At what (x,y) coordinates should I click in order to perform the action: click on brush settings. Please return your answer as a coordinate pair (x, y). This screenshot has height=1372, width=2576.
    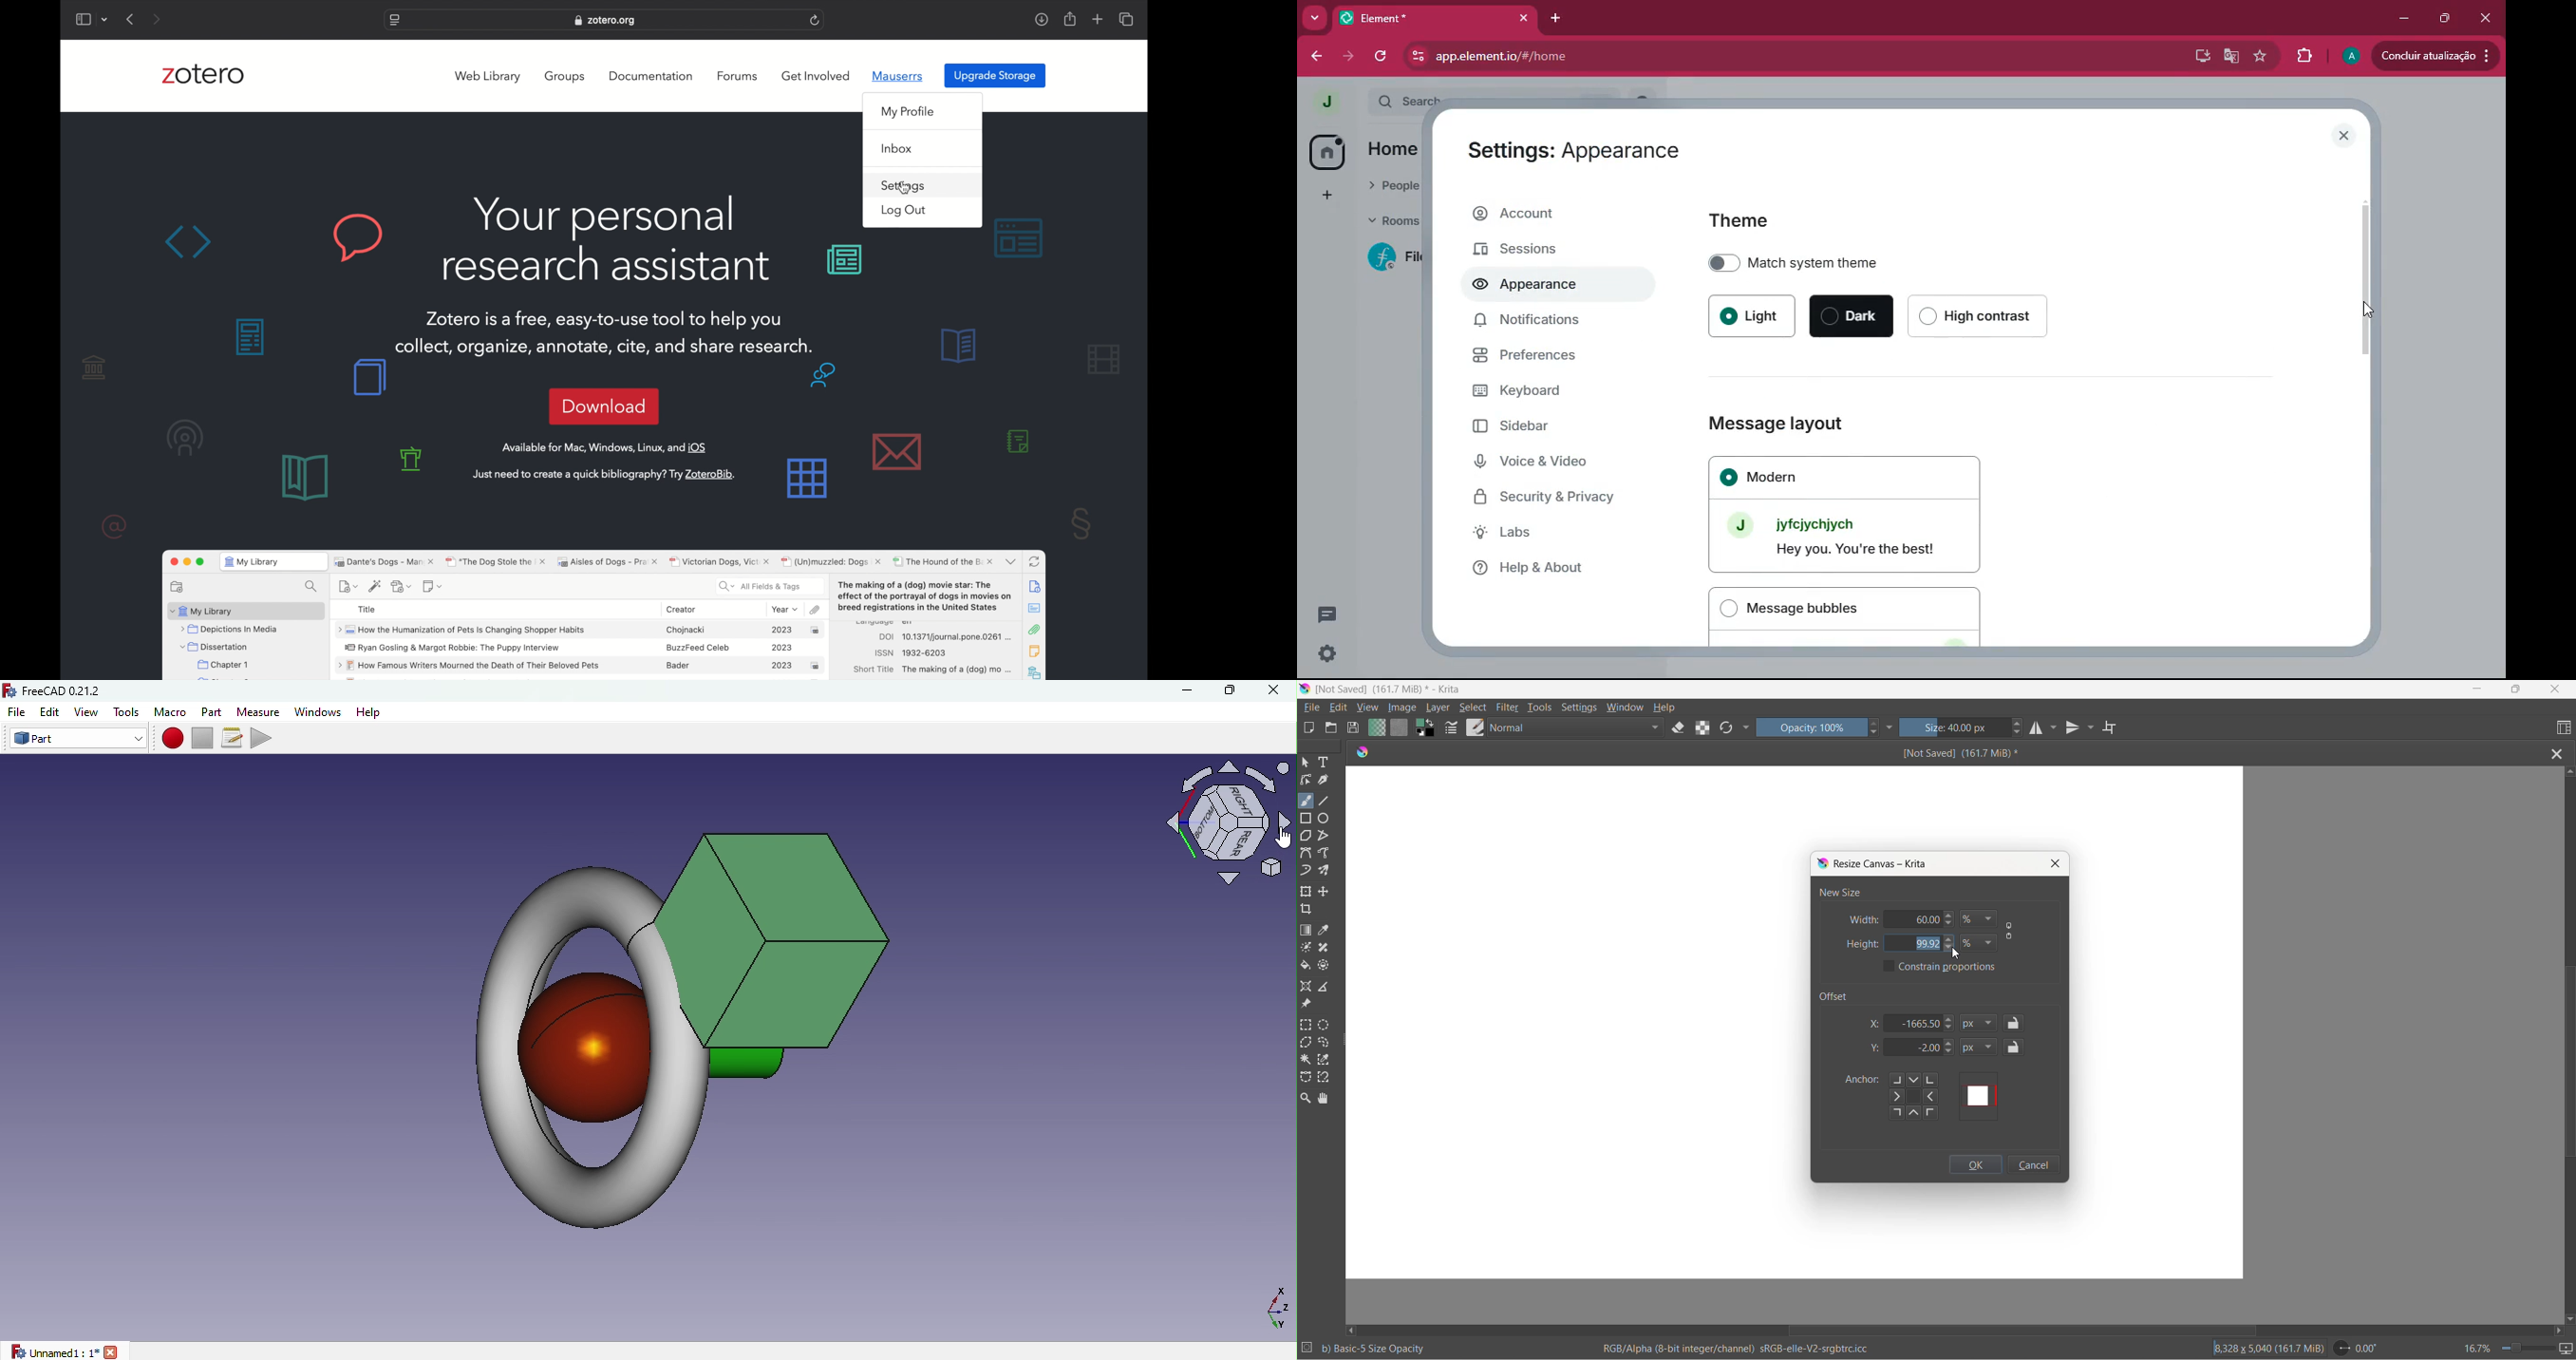
    Looking at the image, I should click on (1452, 731).